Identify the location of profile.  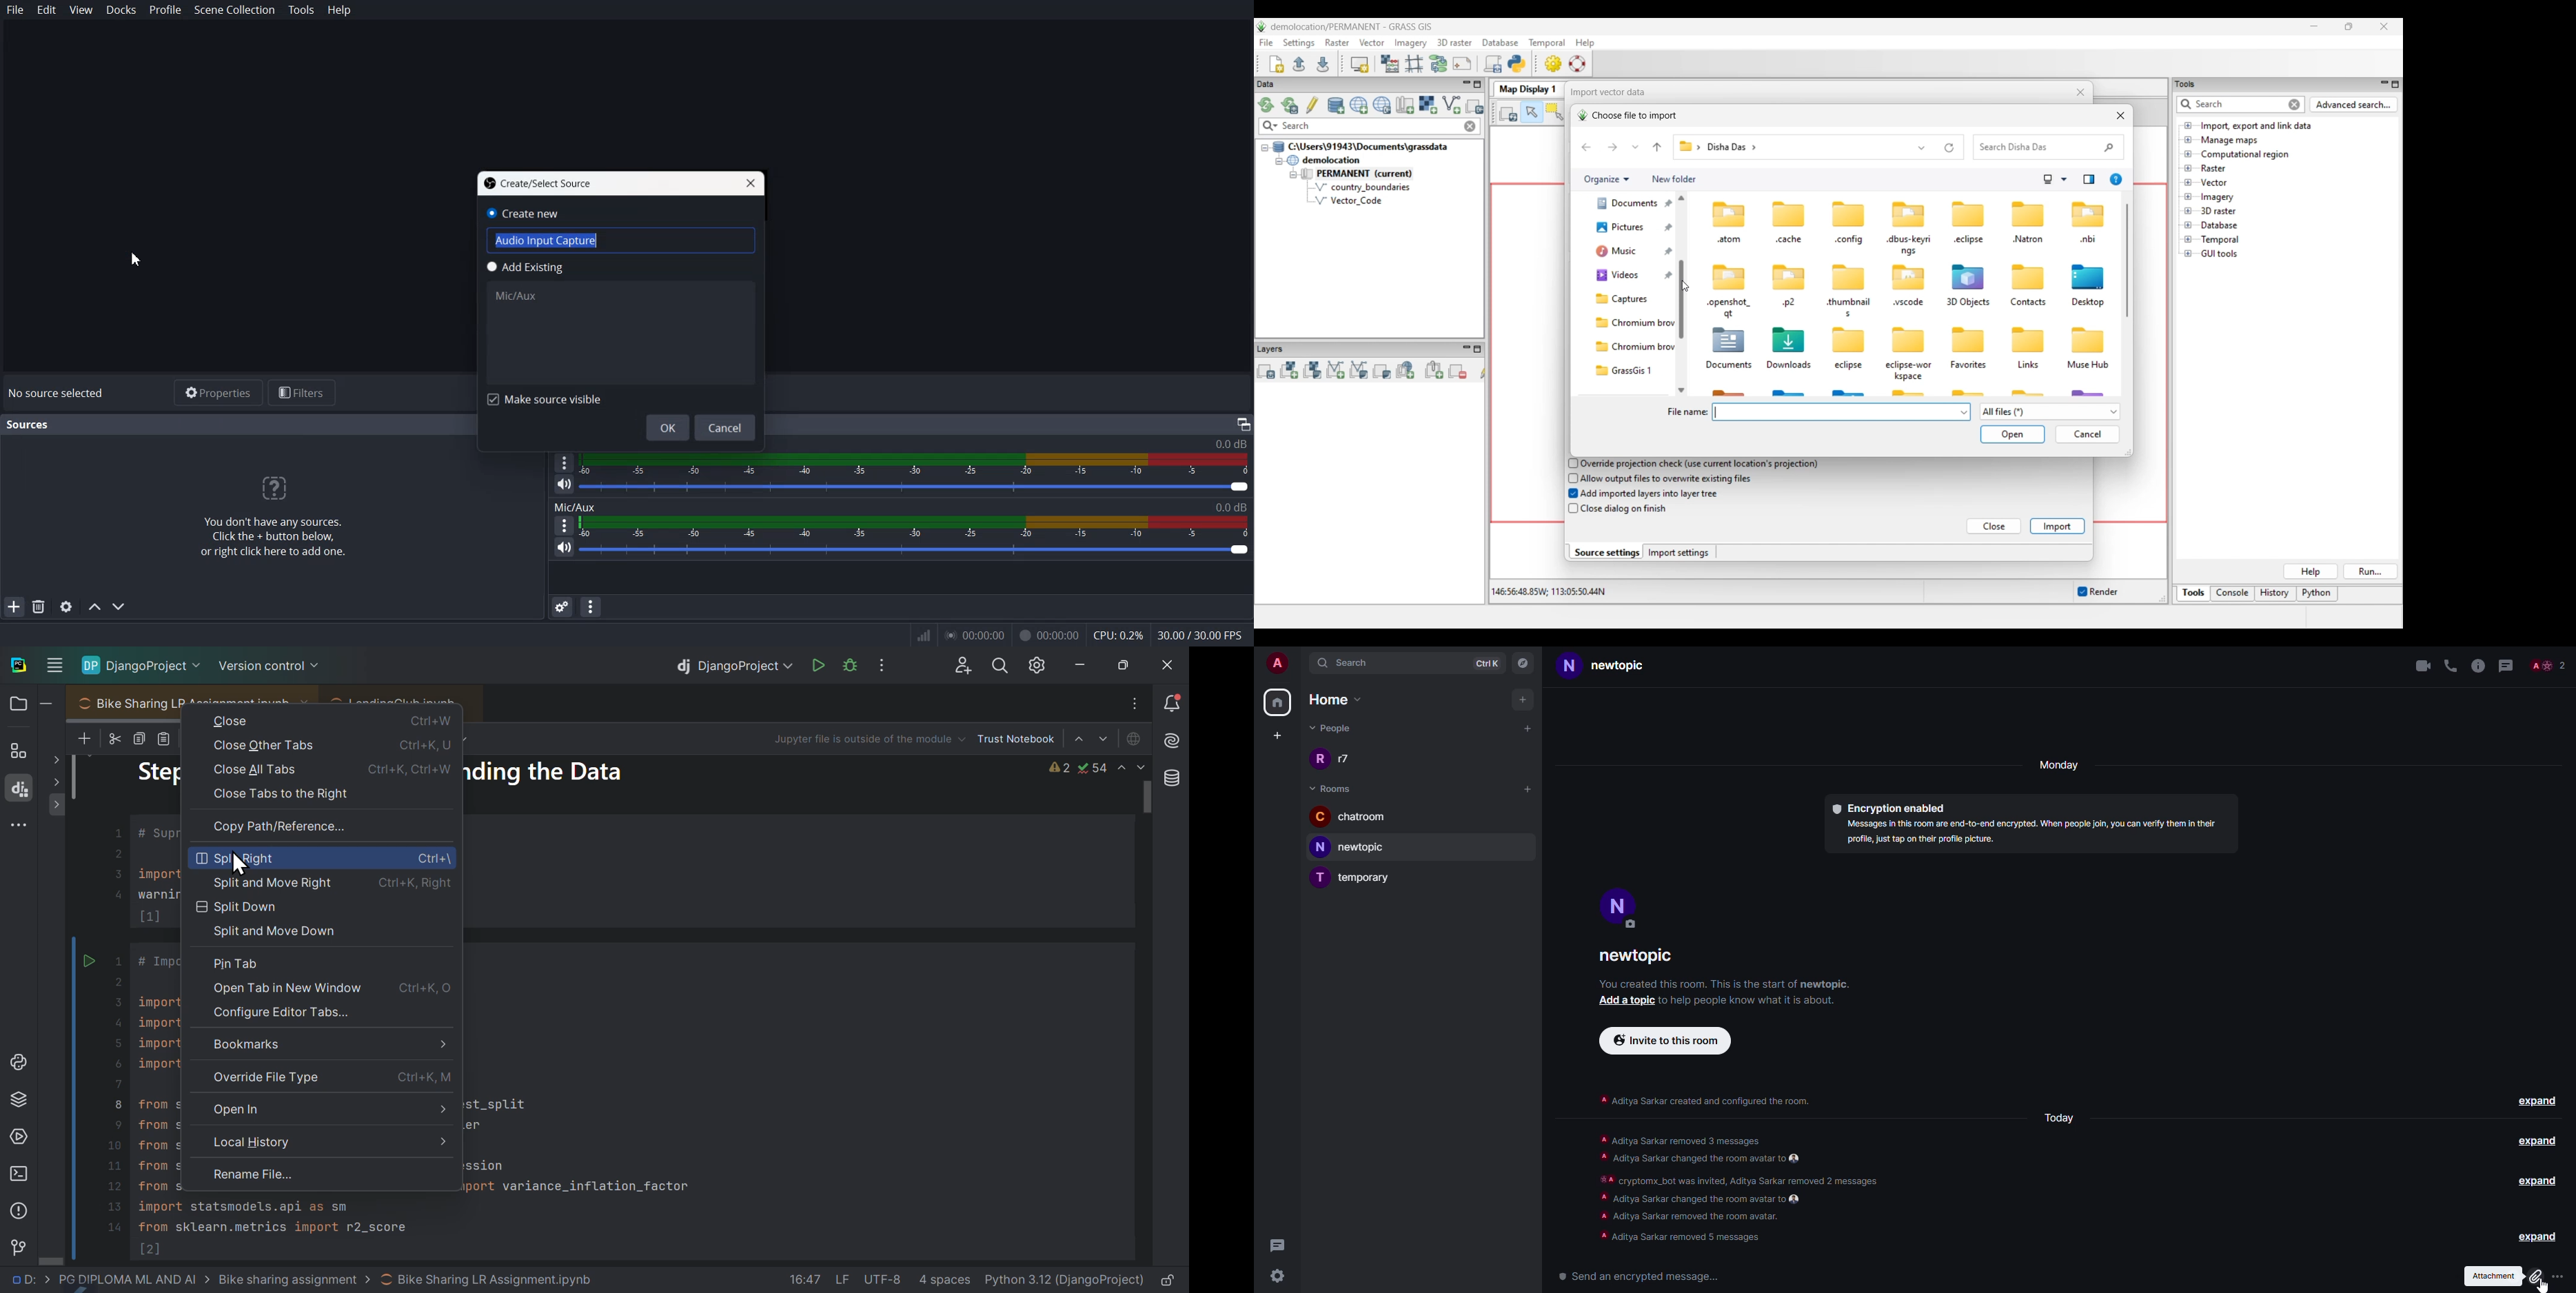
(1621, 906).